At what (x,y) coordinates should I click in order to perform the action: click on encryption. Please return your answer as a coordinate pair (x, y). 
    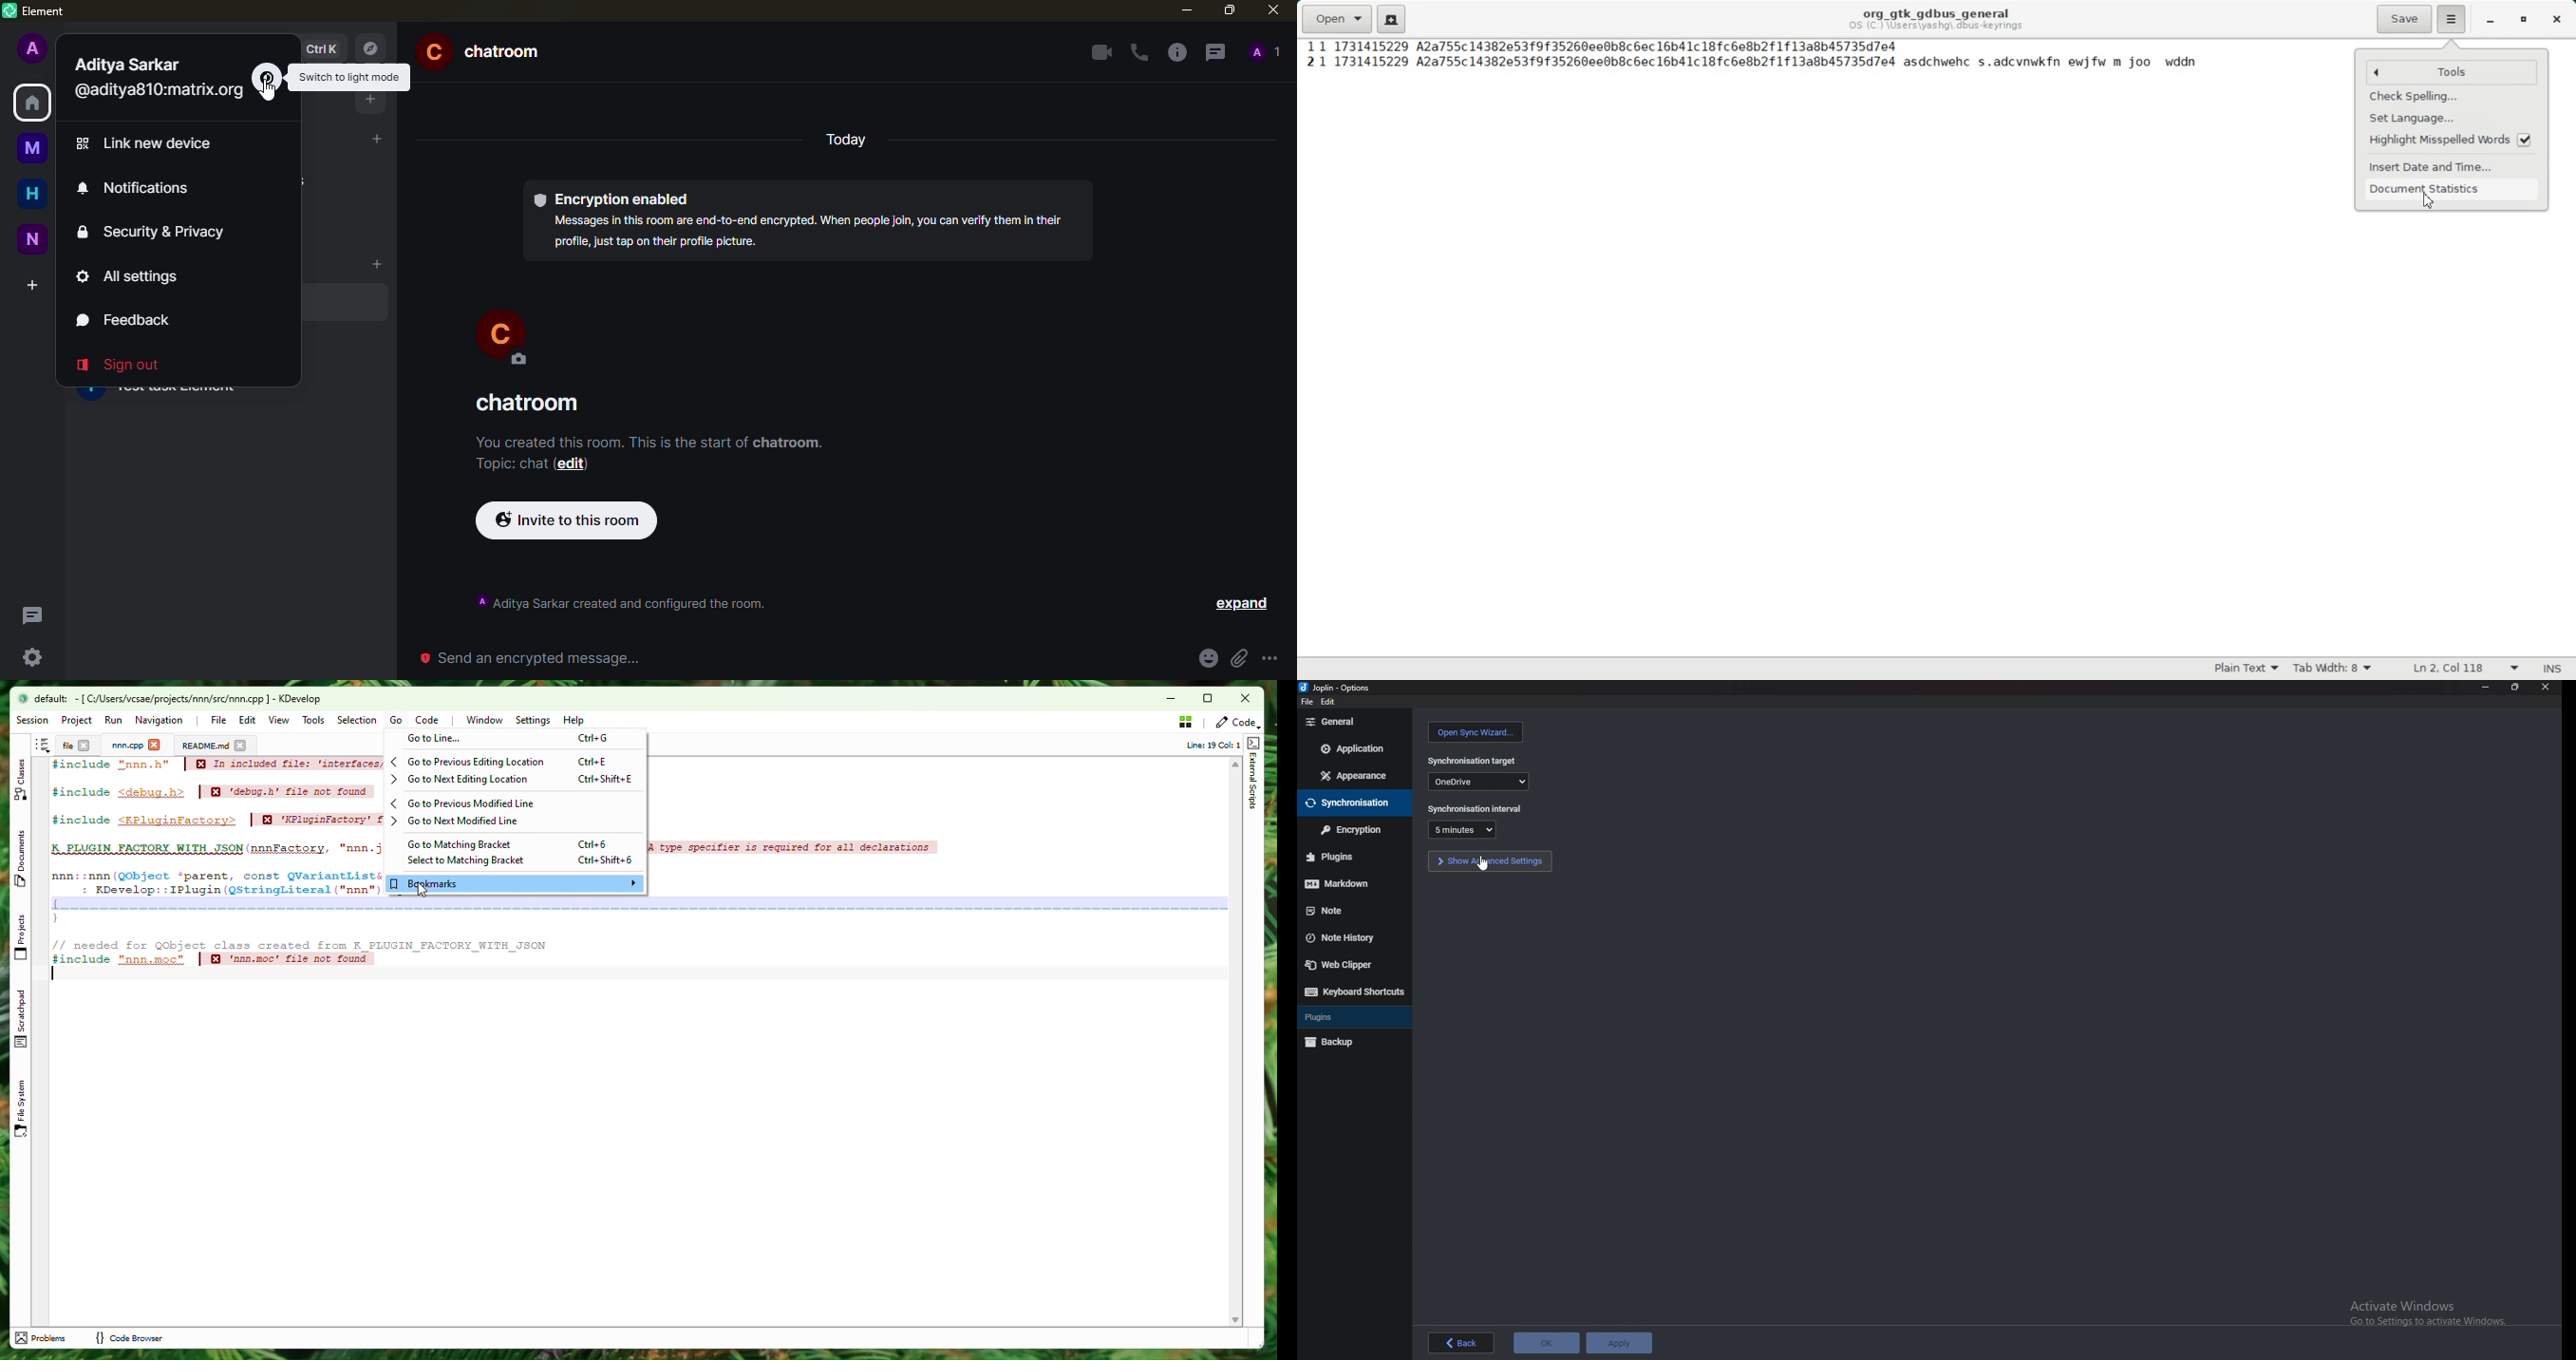
    Looking at the image, I should click on (1354, 829).